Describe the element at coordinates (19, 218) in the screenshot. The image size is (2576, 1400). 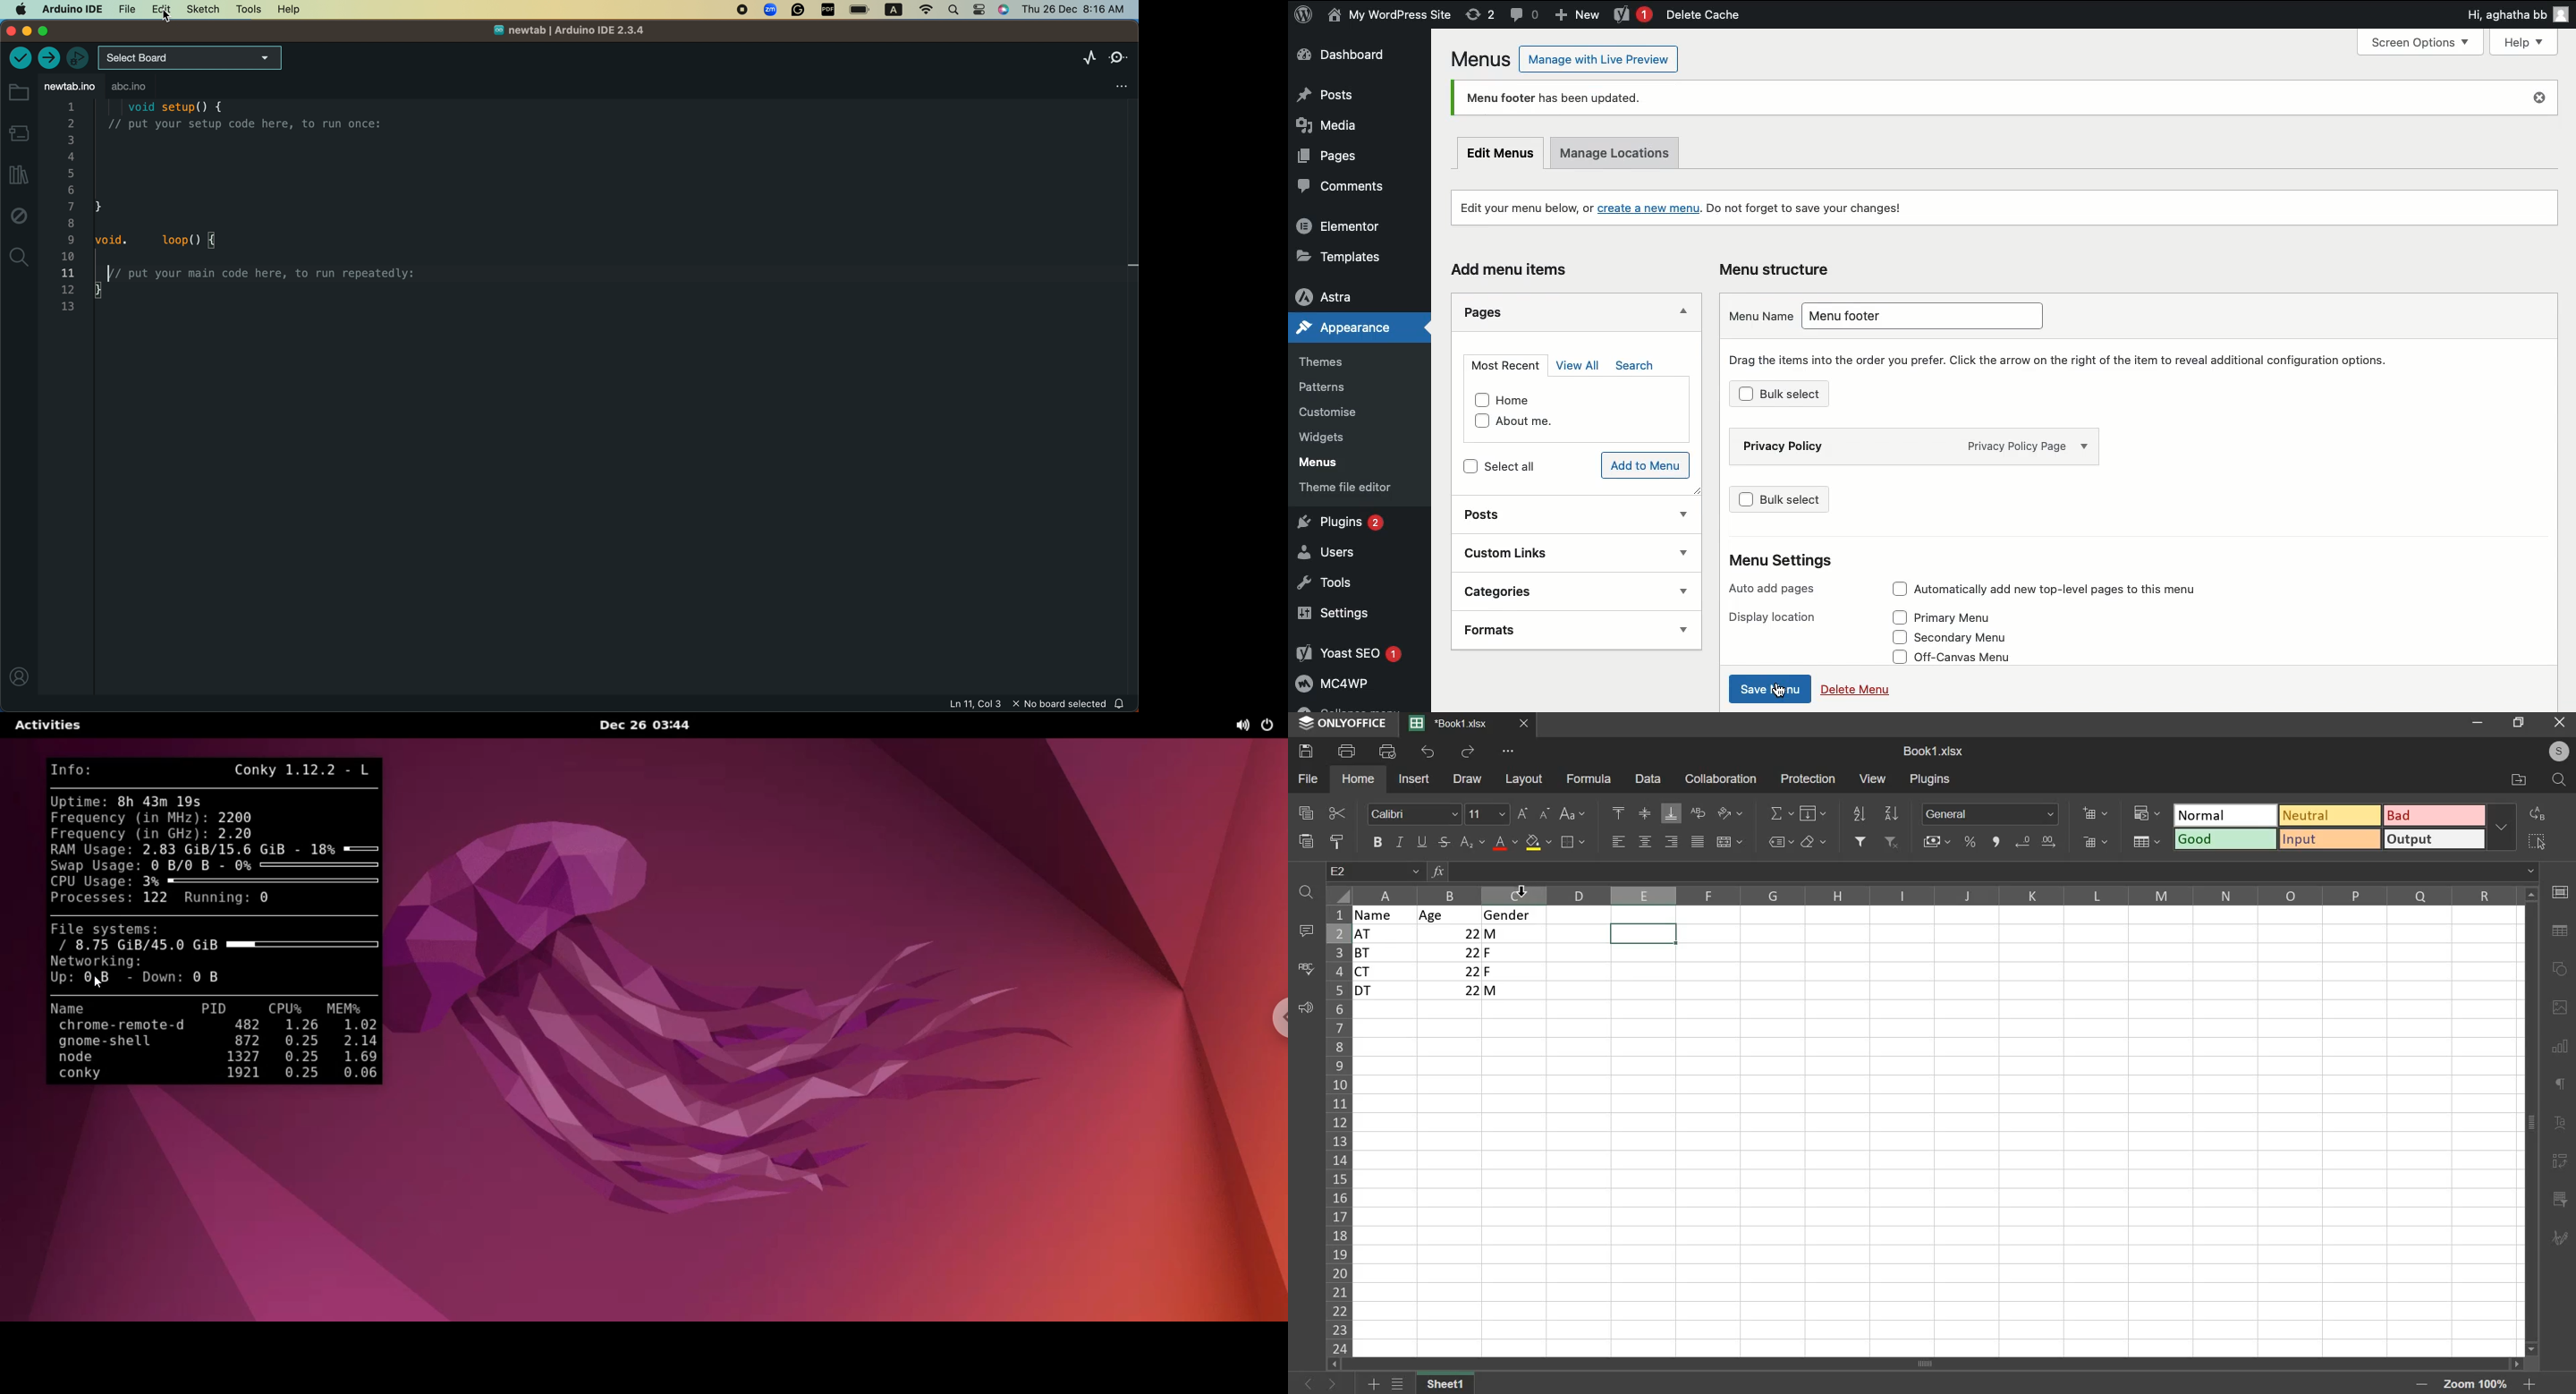
I see `debug` at that location.